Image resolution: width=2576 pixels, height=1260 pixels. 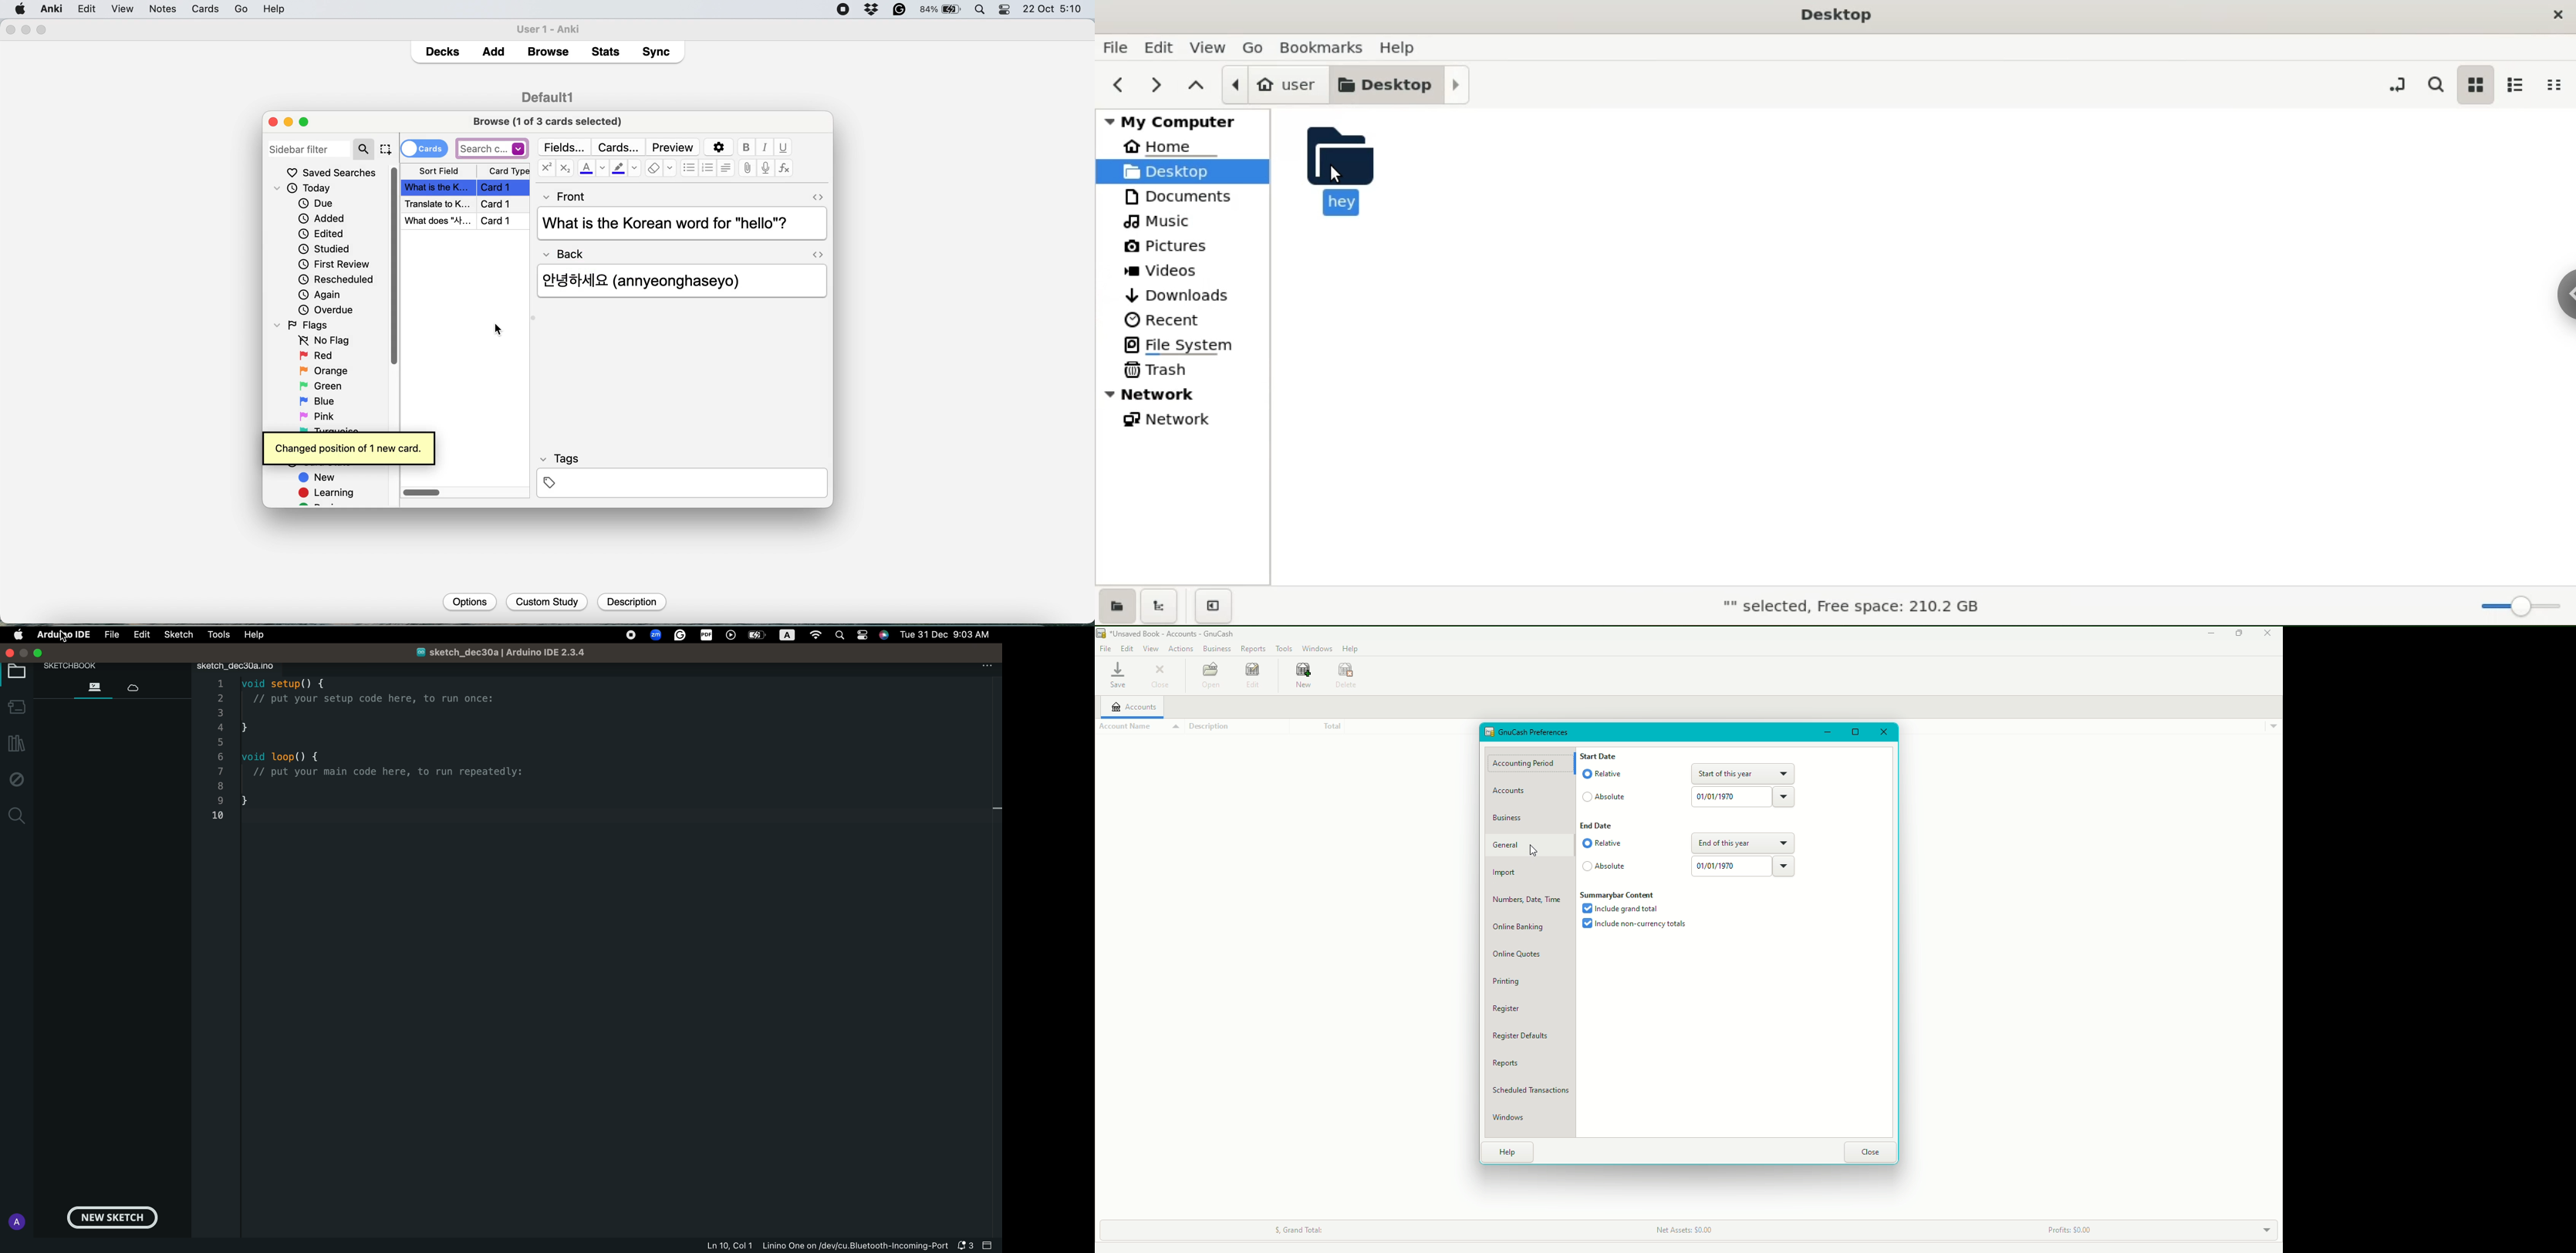 I want to click on sync, so click(x=659, y=53).